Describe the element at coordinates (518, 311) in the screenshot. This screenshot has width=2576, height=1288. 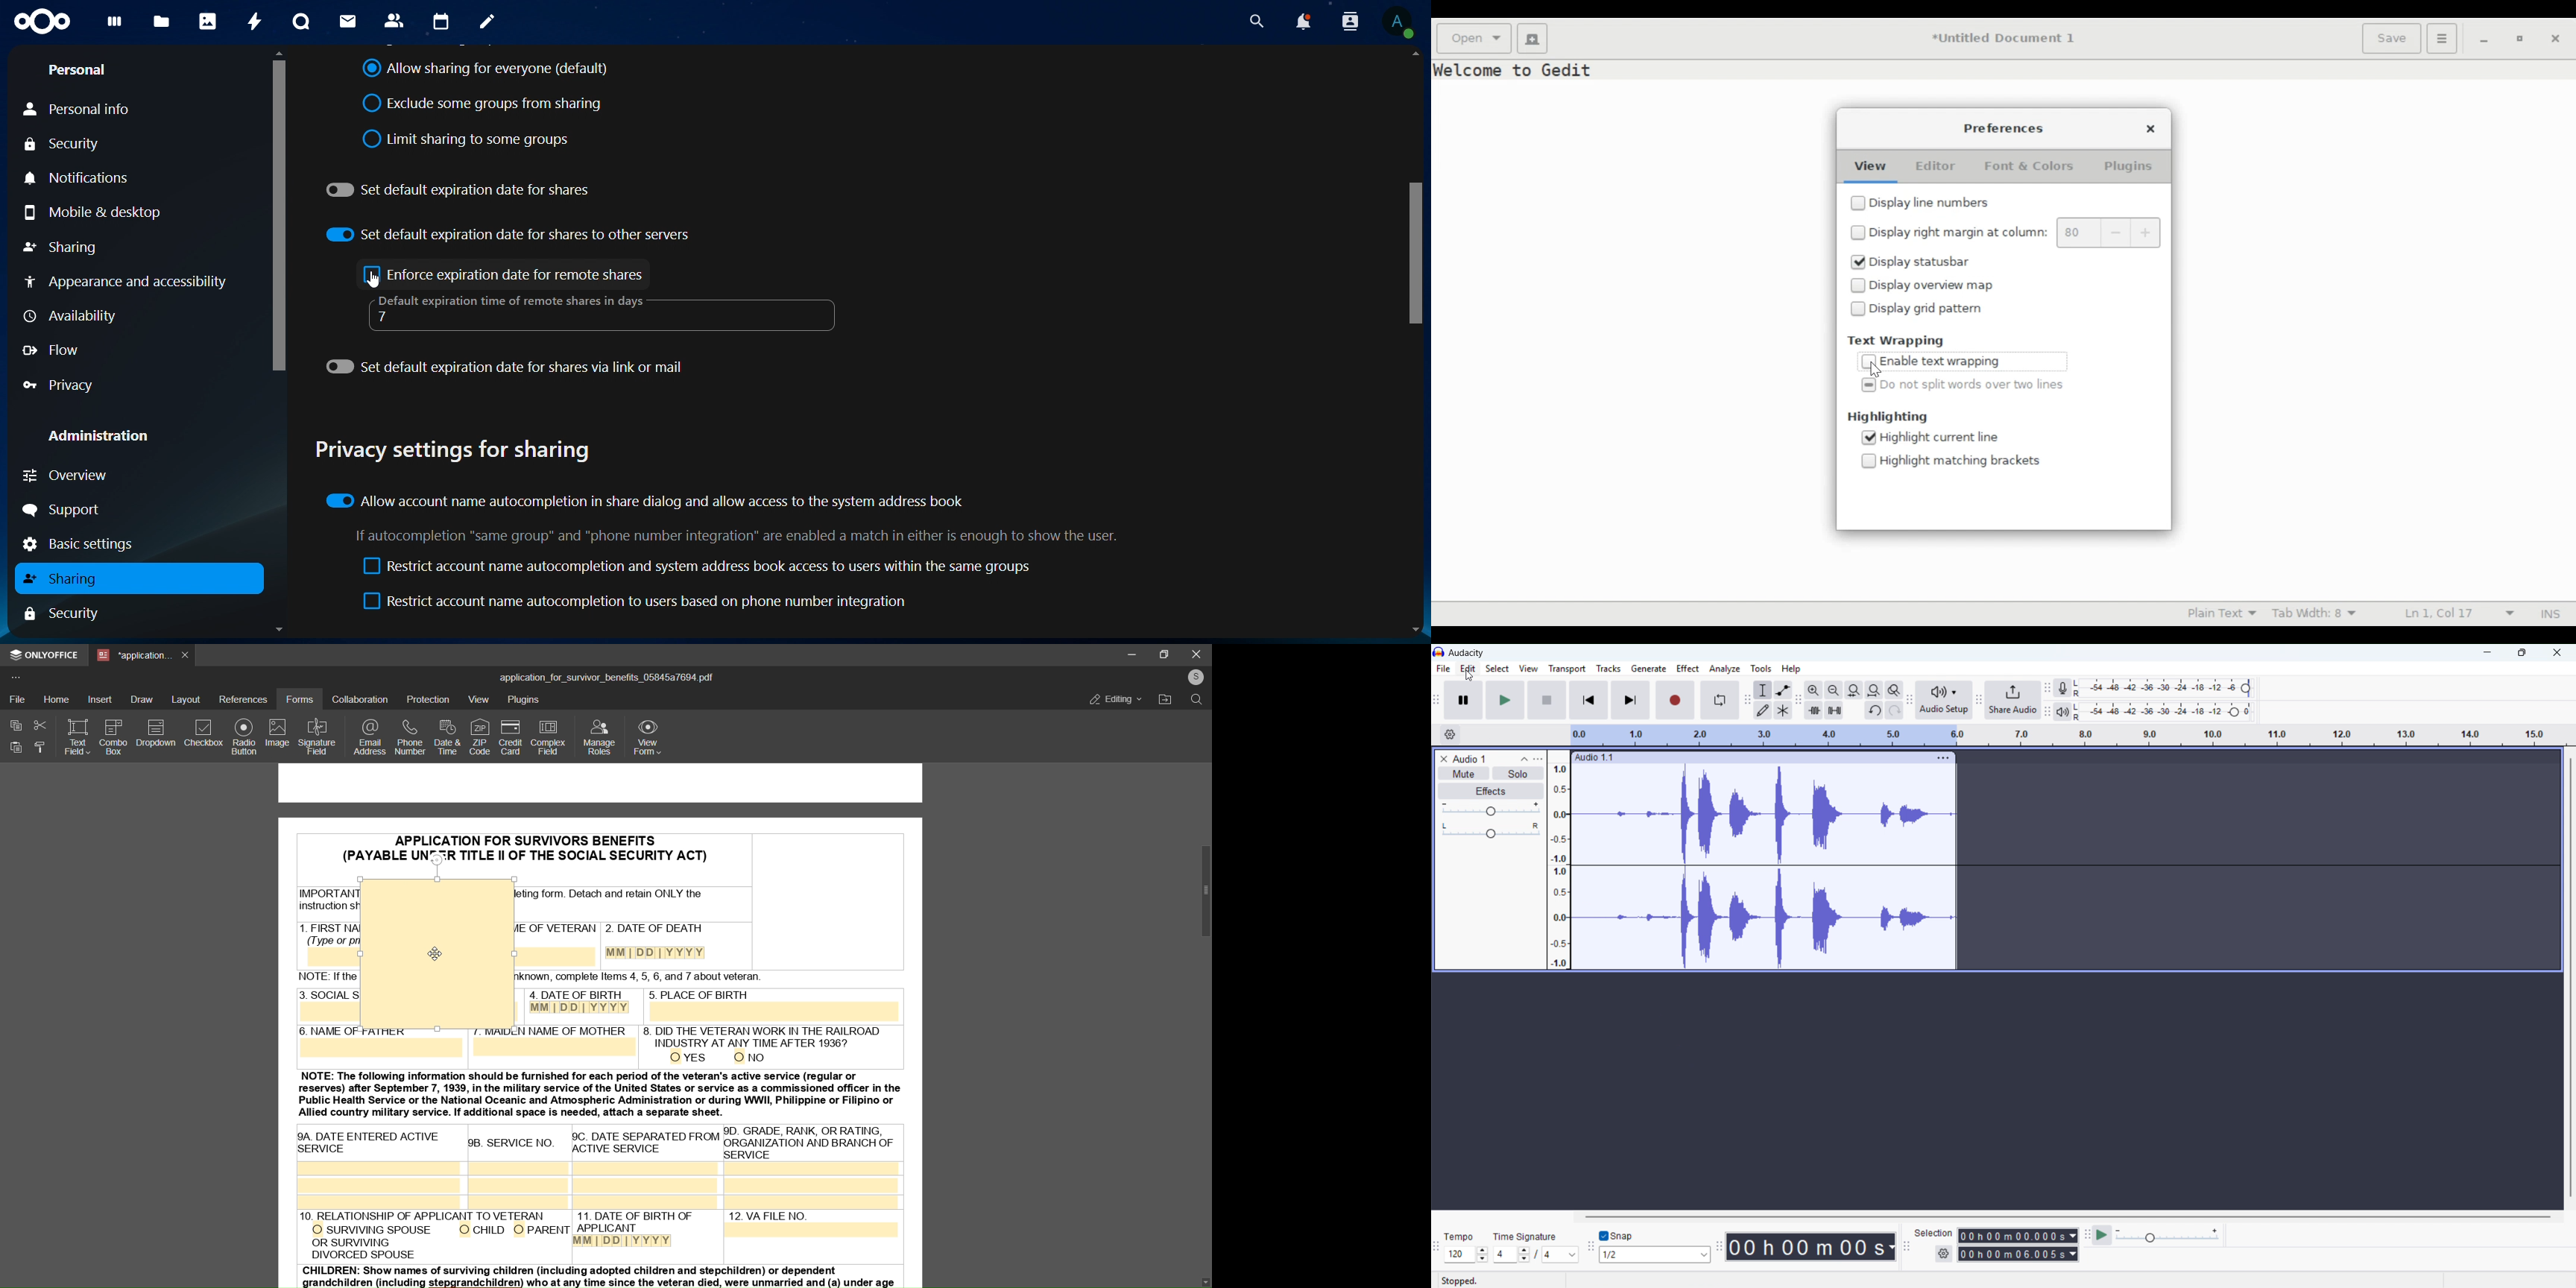
I see `default expiration time of remote shares in days - 7` at that location.